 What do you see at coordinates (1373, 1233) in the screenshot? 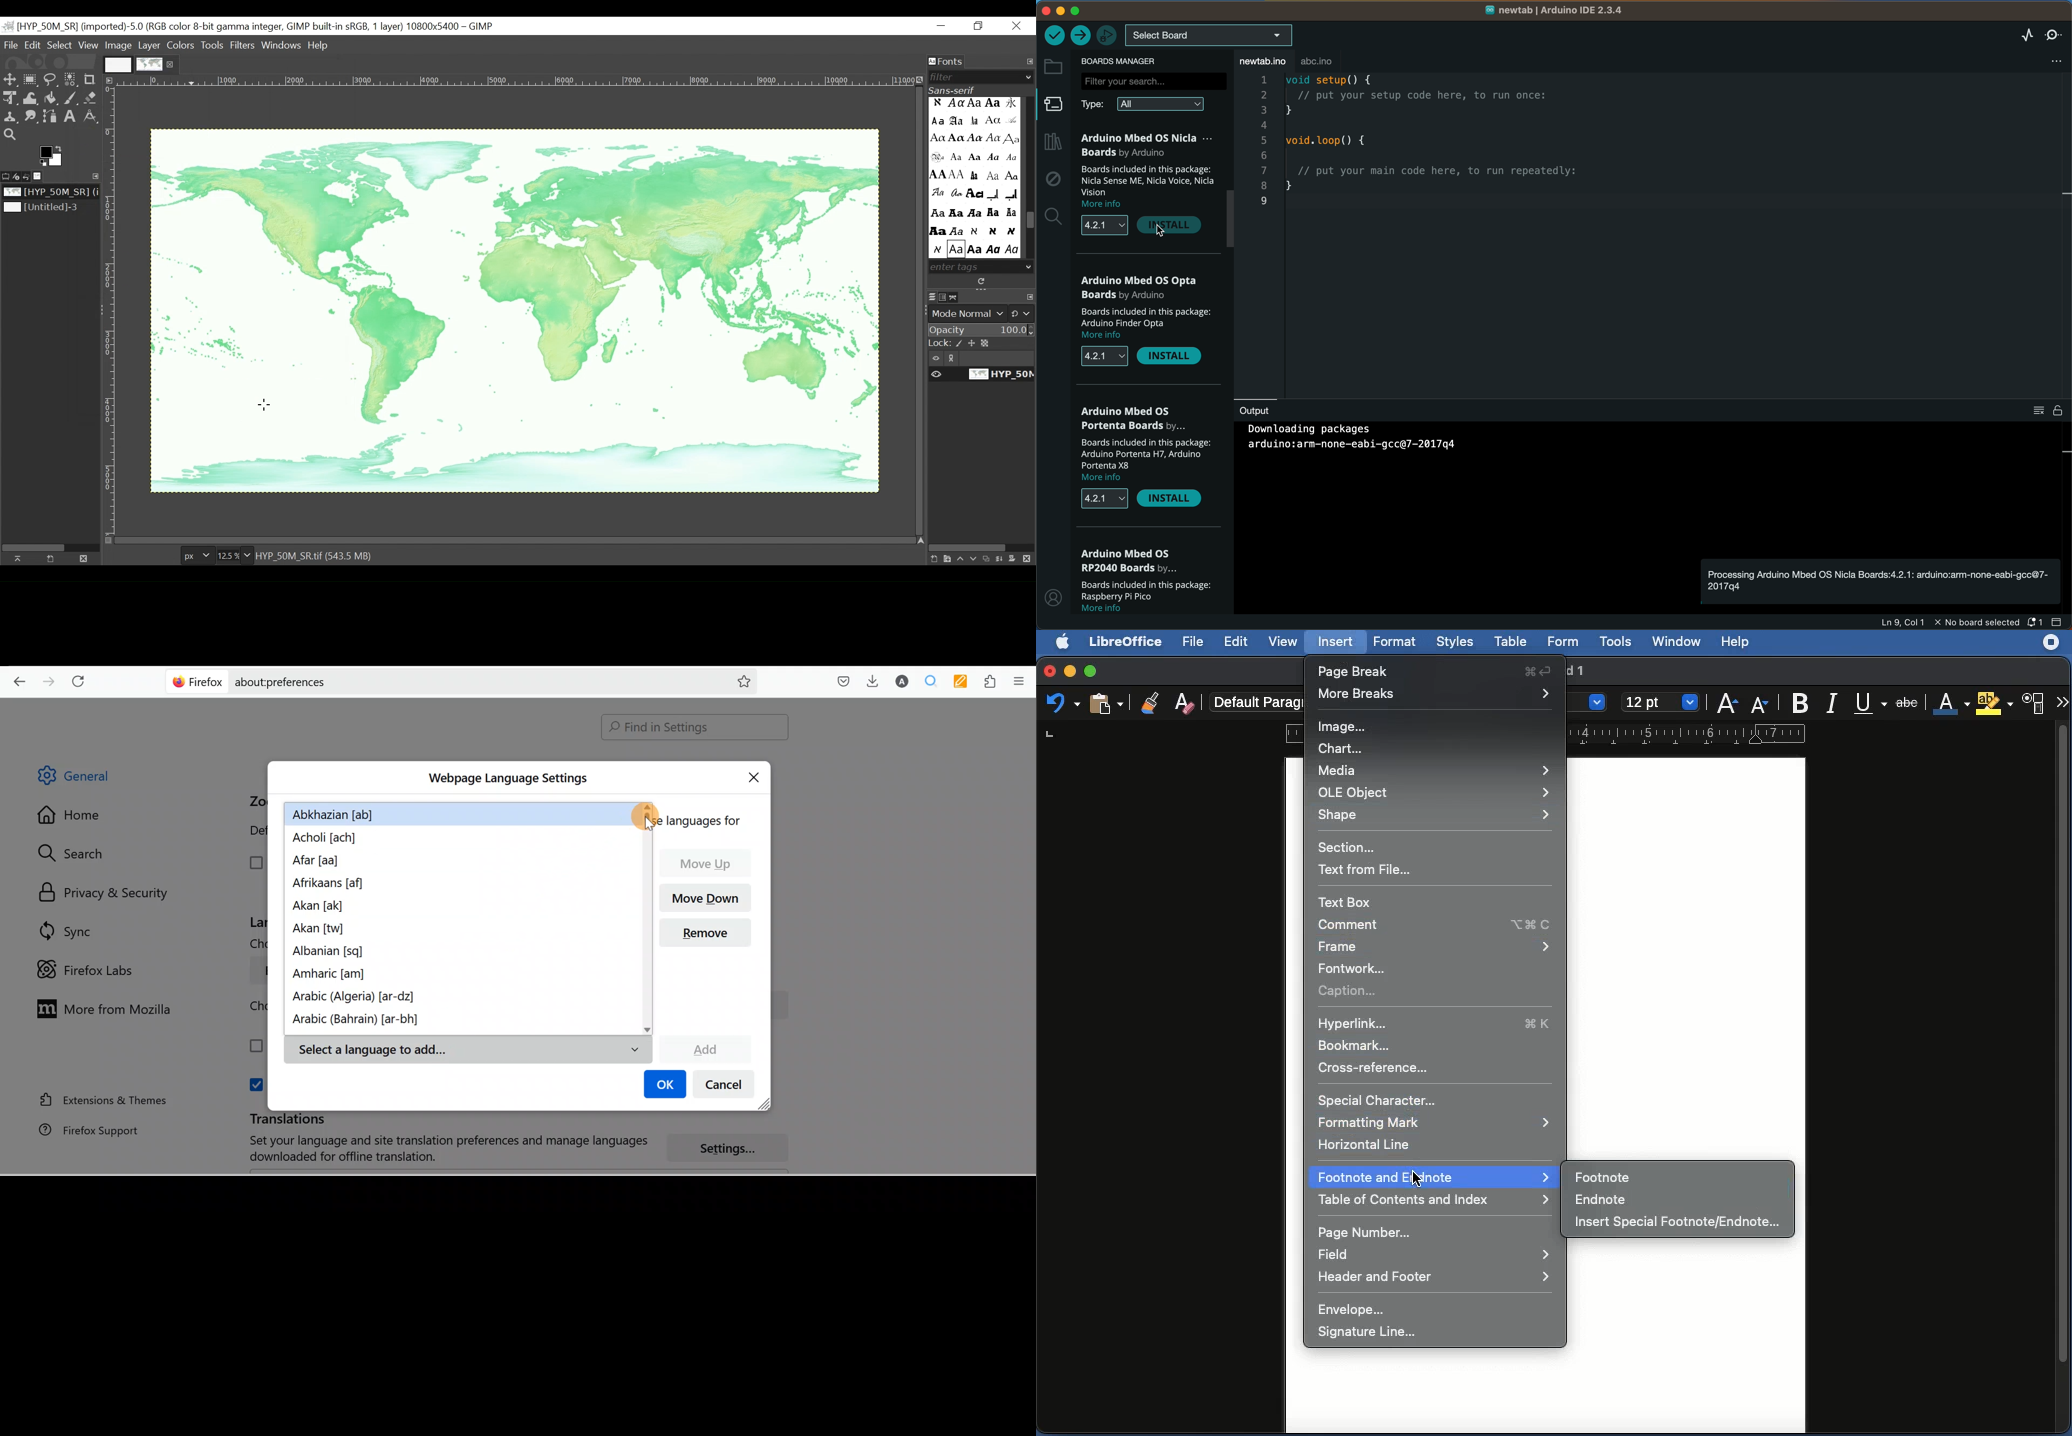
I see `Page number` at bounding box center [1373, 1233].